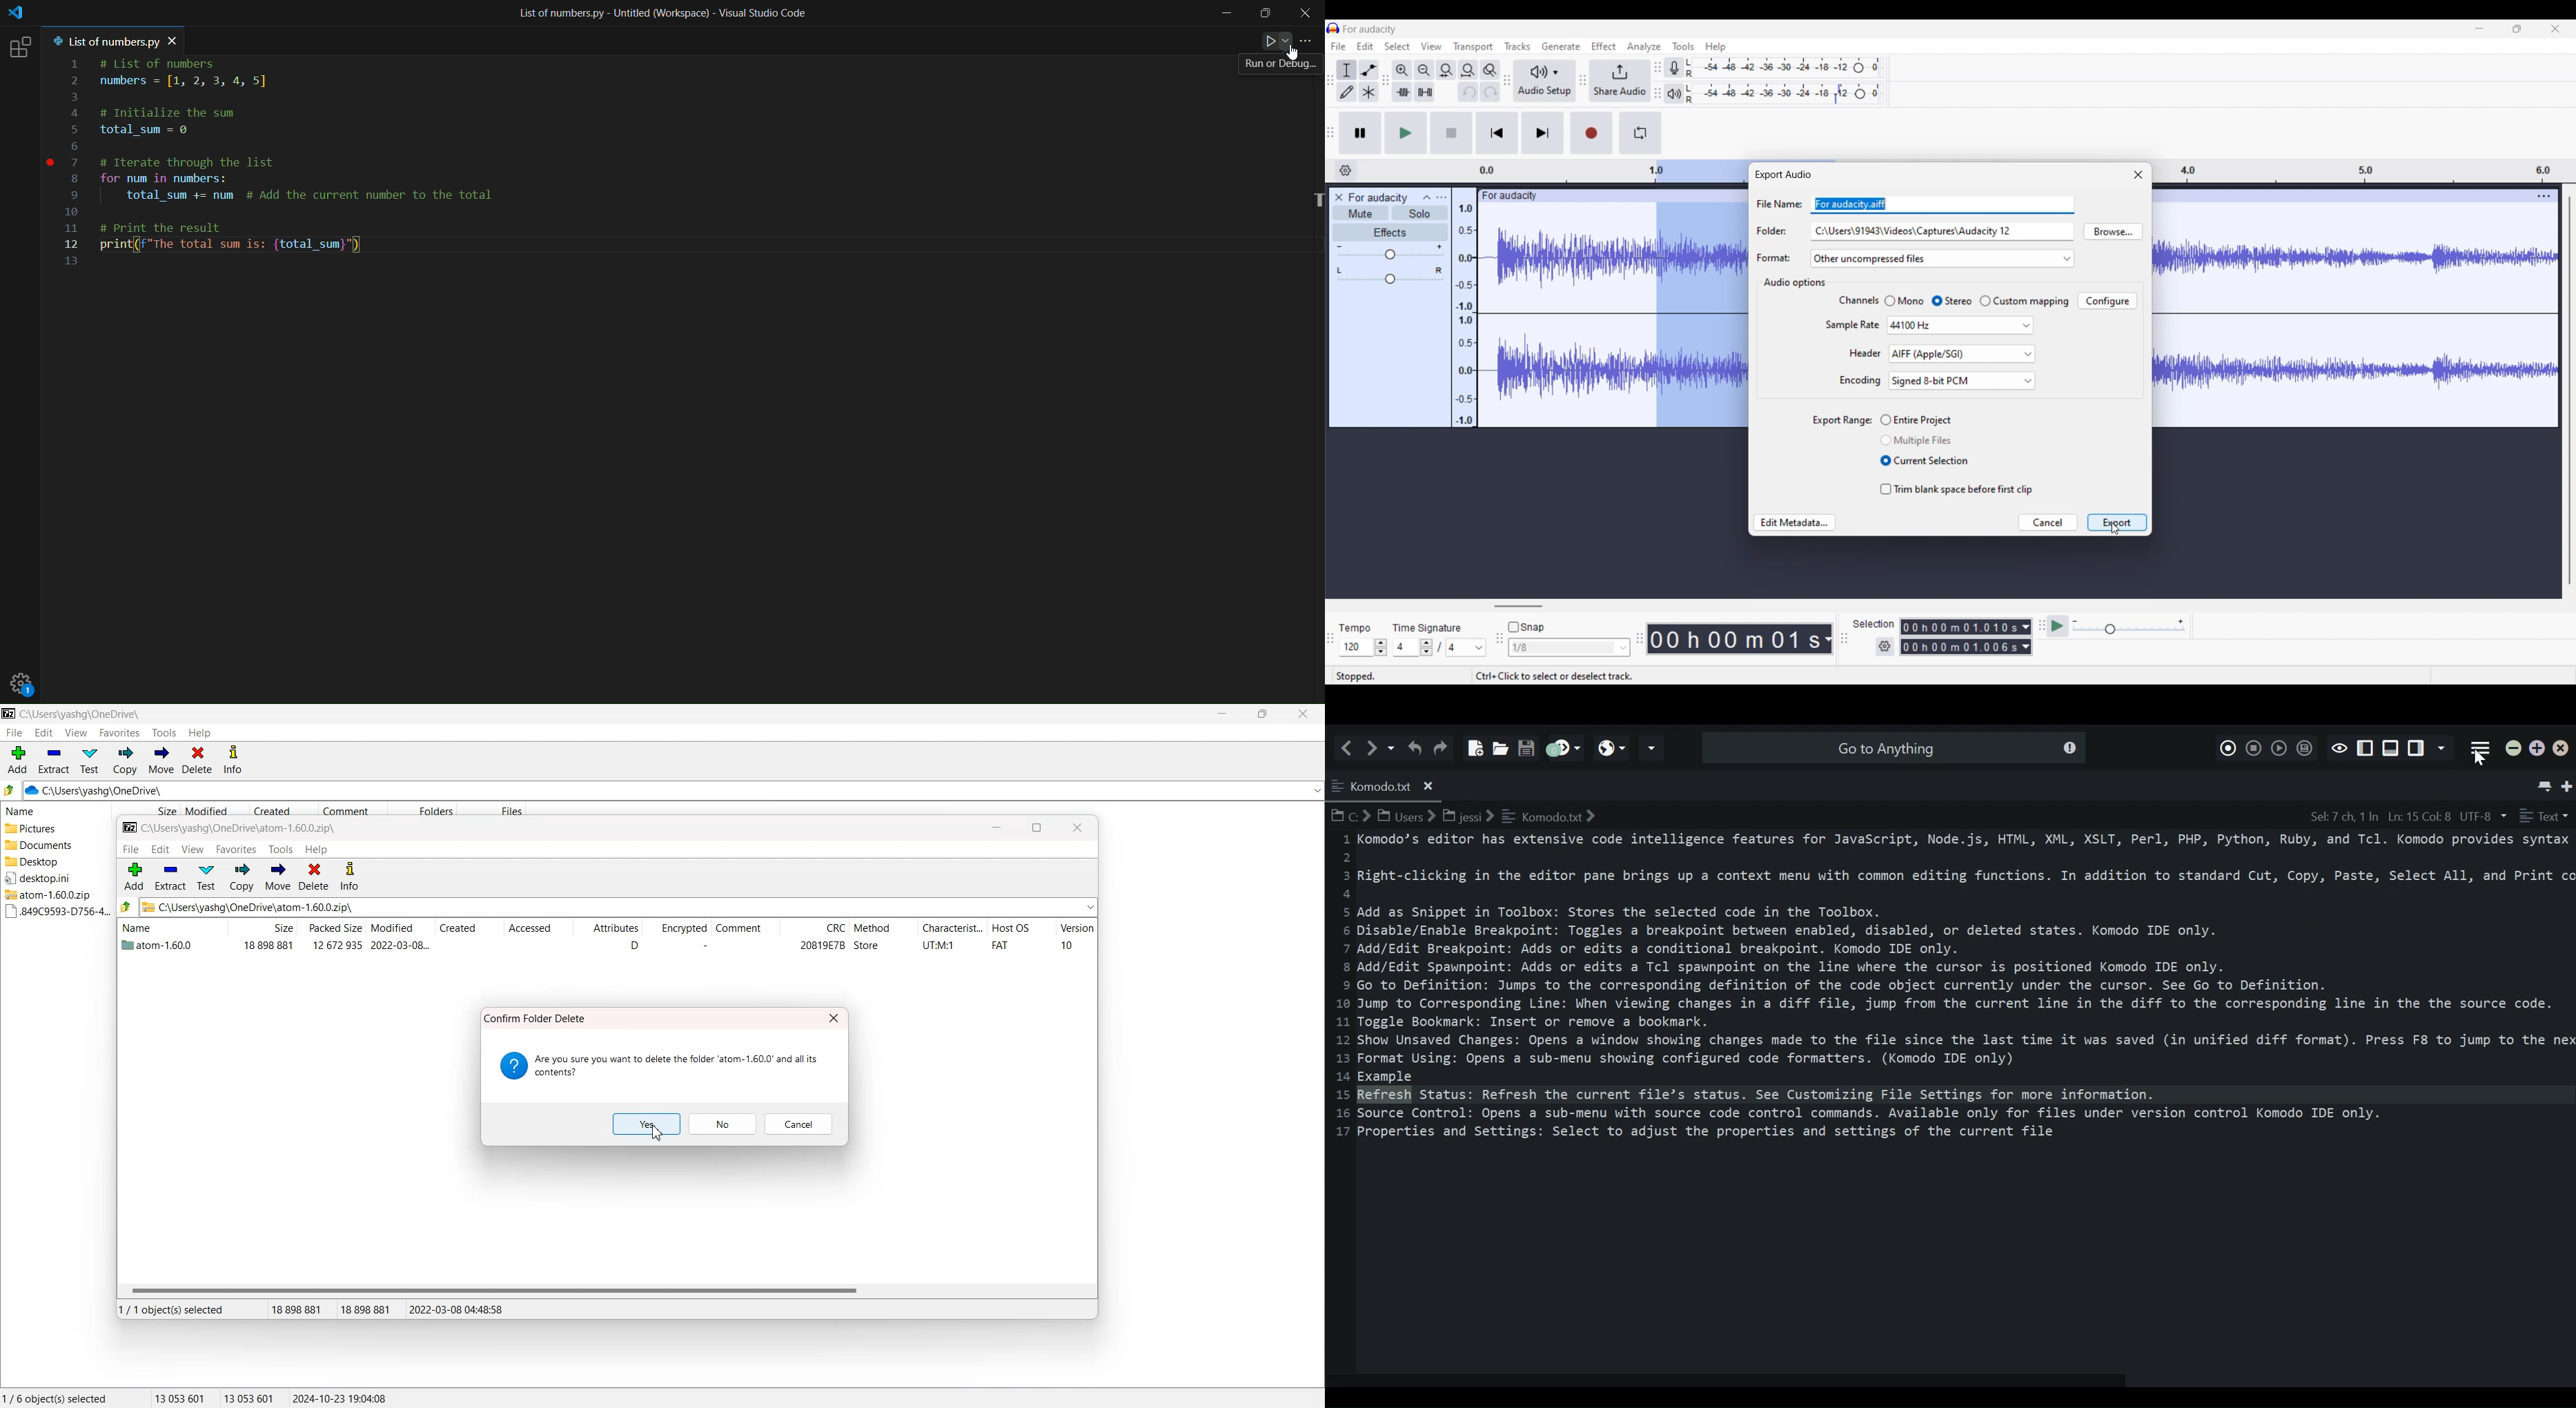 The height and width of the screenshot is (1428, 2576). Describe the element at coordinates (55, 1398) in the screenshot. I see `1/6 object(s) selected` at that location.